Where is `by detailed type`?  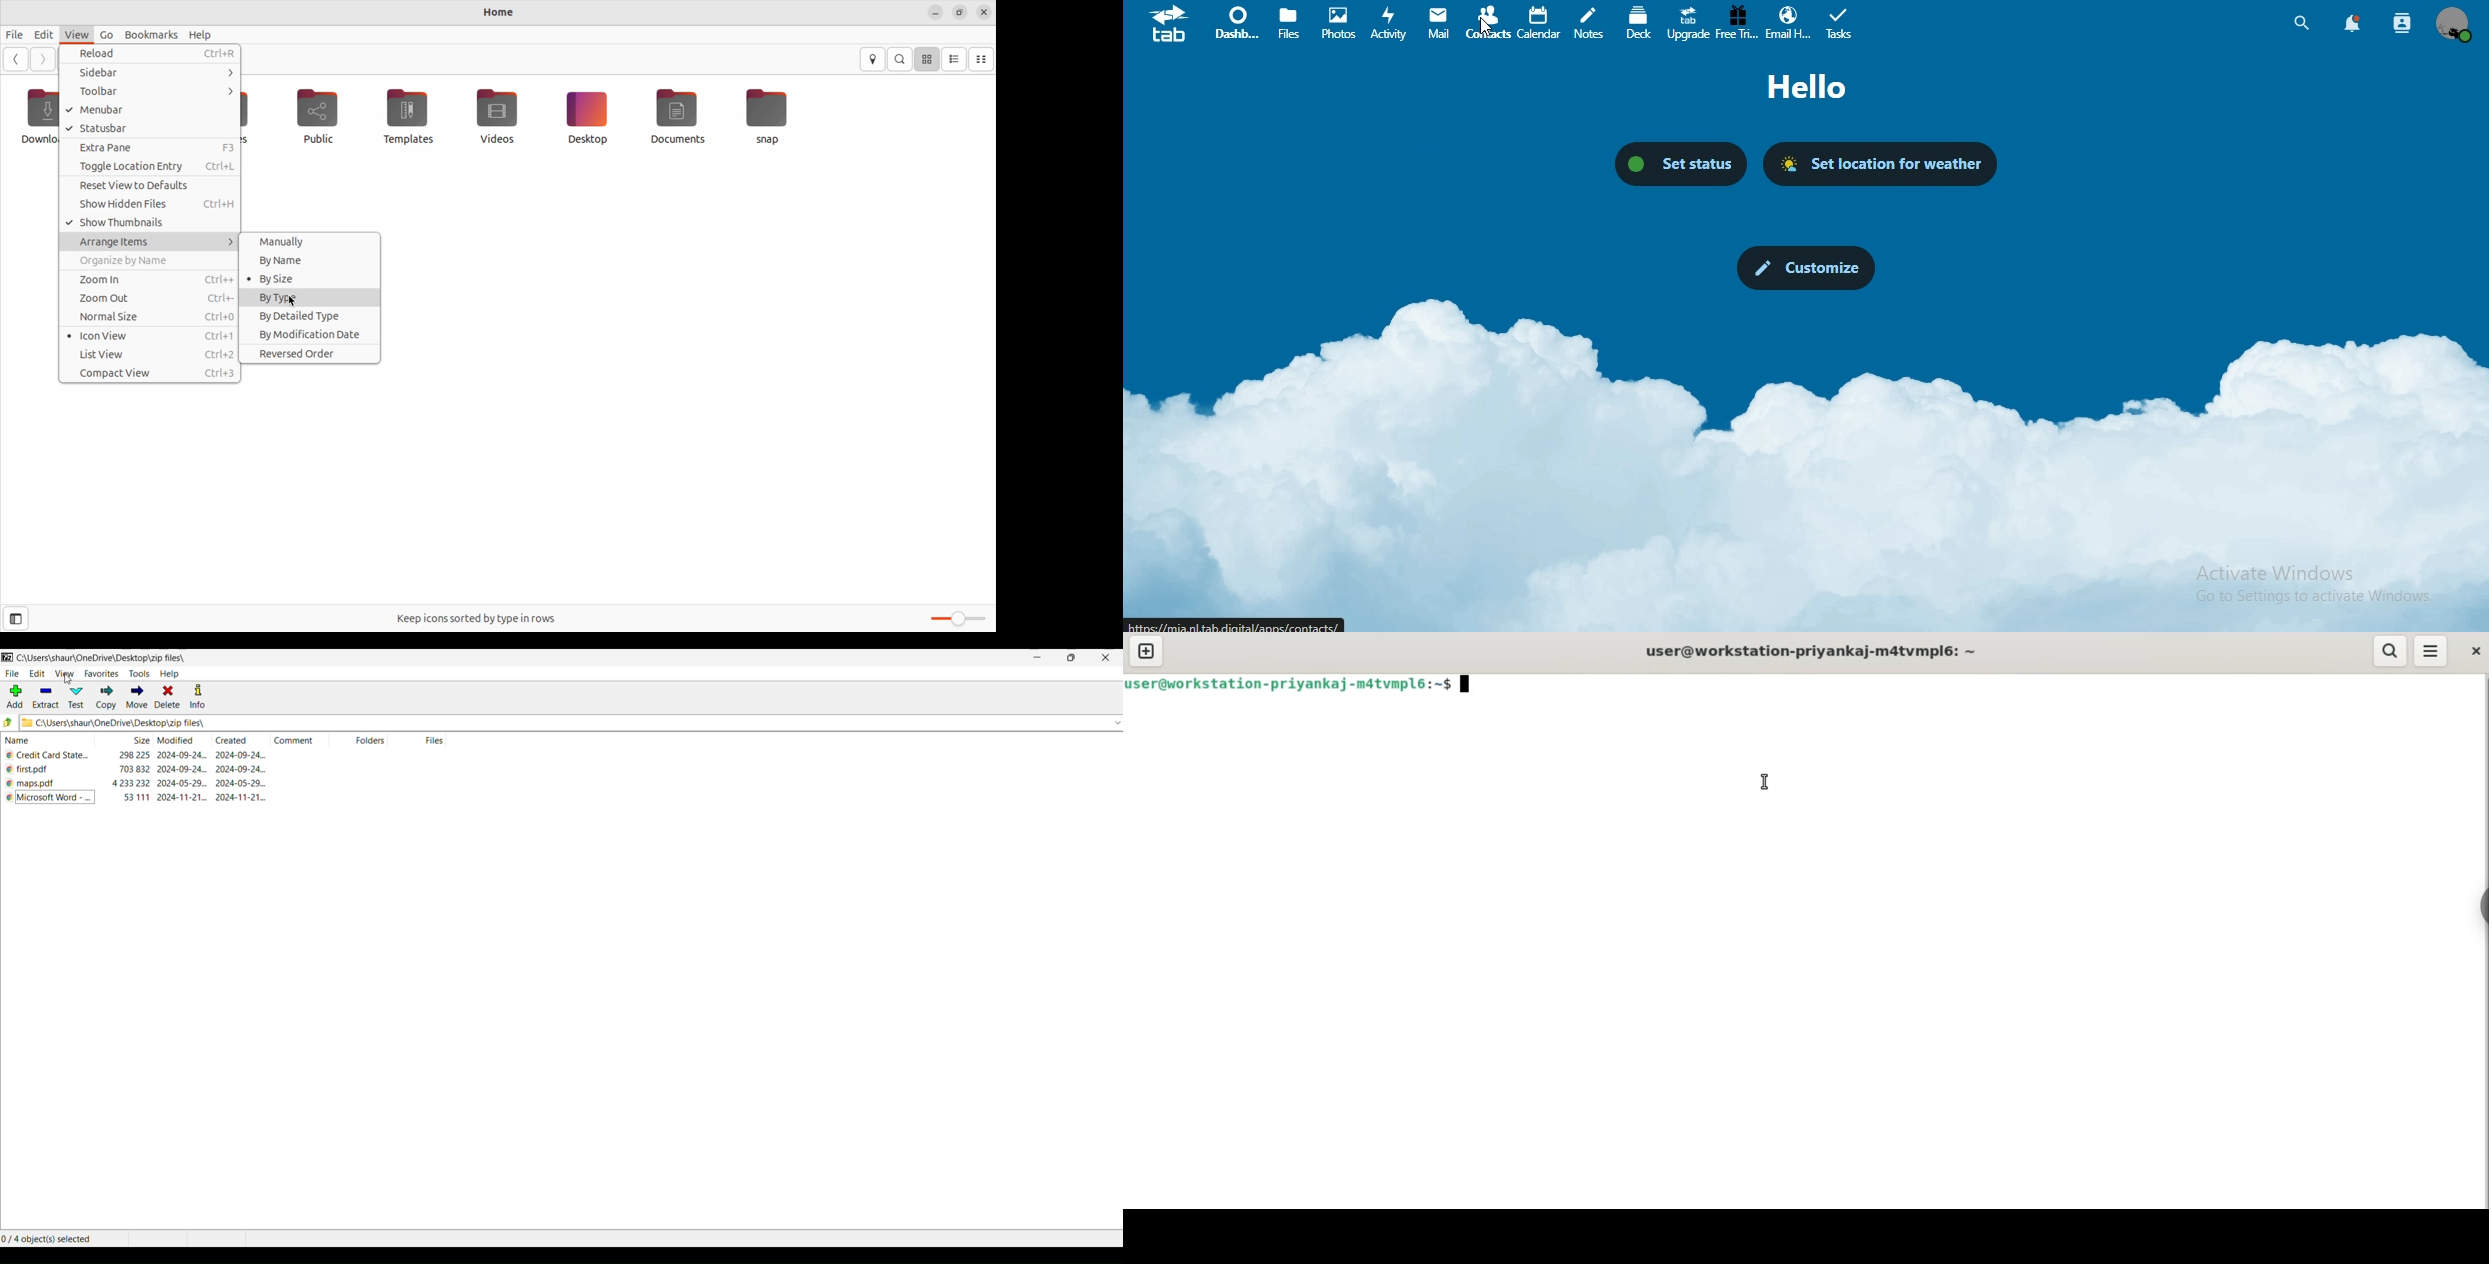
by detailed type is located at coordinates (312, 317).